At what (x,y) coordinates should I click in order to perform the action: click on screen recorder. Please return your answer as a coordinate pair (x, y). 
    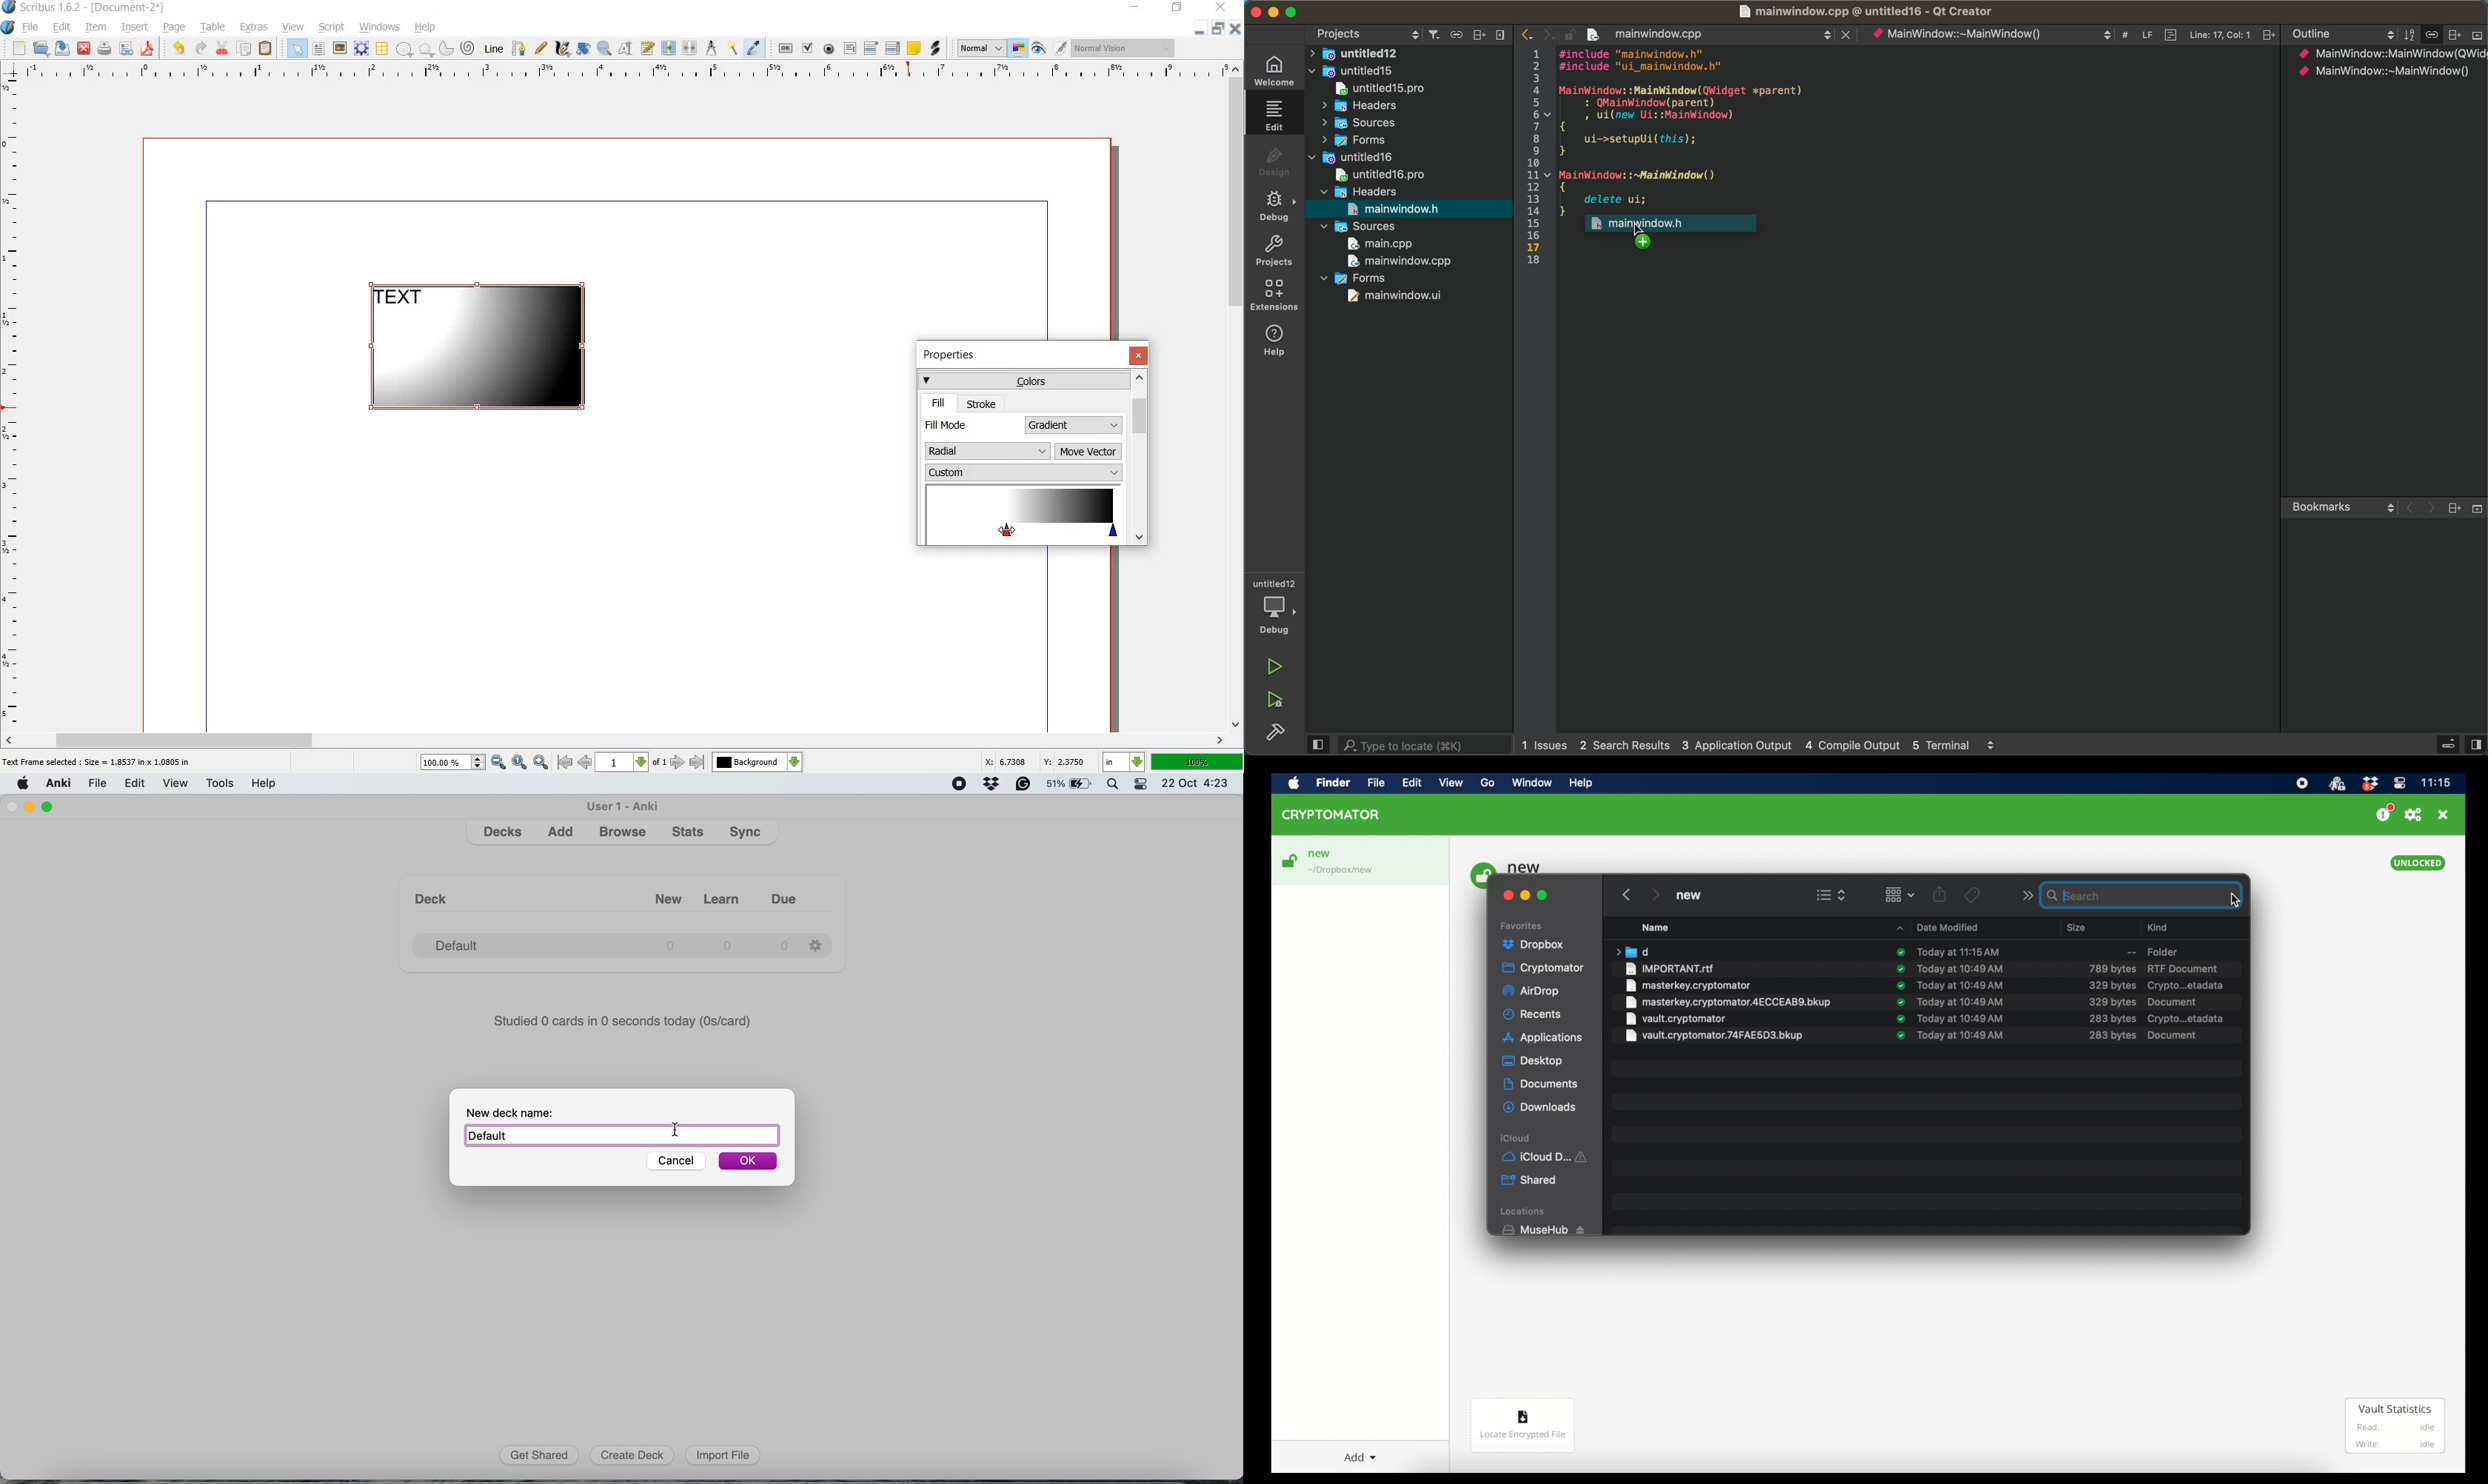
    Looking at the image, I should click on (963, 783).